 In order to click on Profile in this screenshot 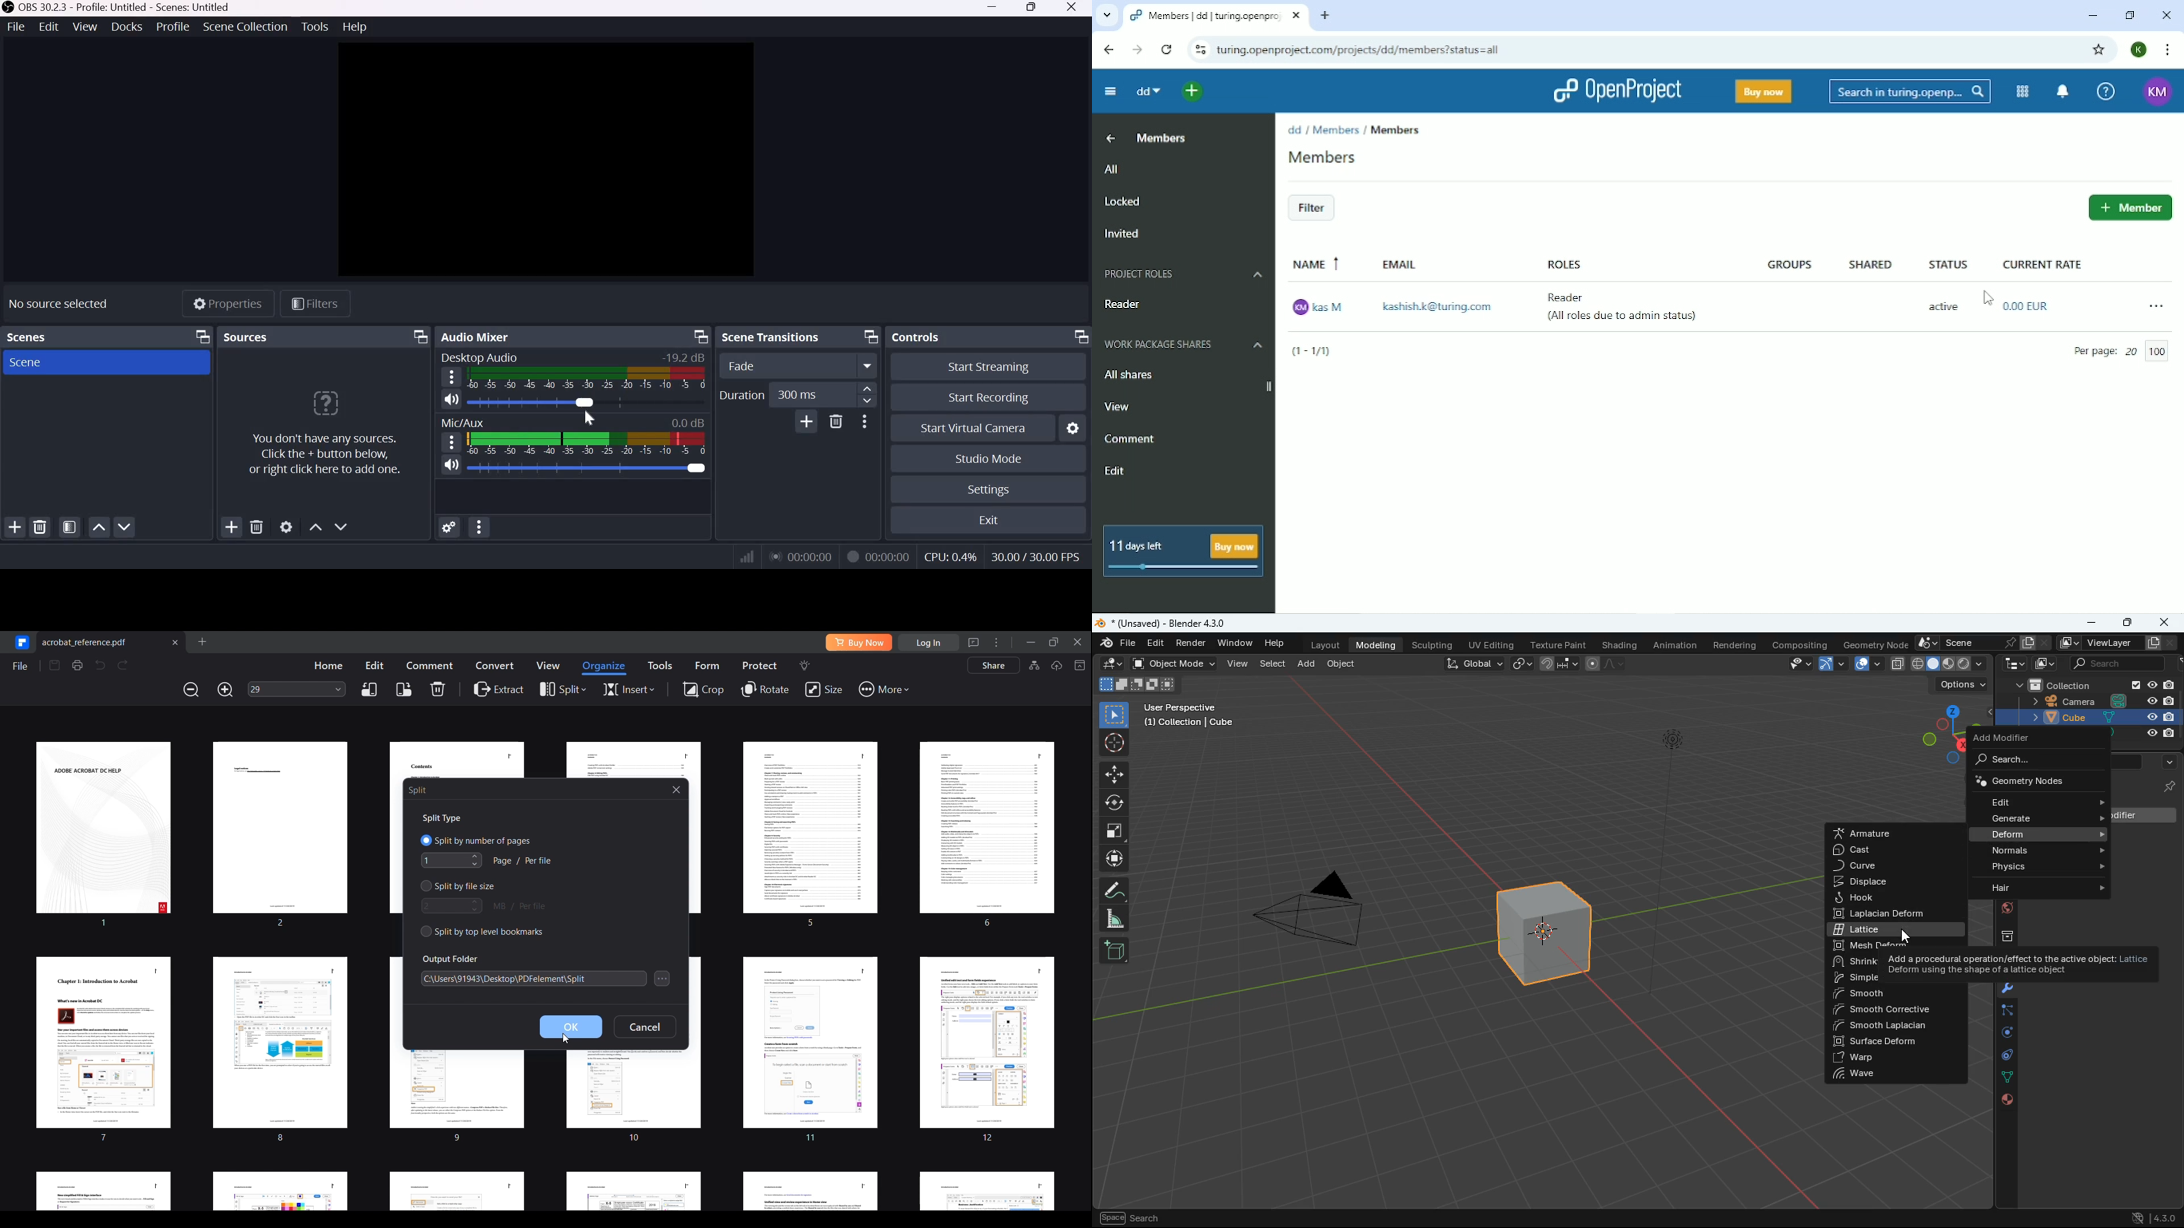, I will do `click(174, 27)`.